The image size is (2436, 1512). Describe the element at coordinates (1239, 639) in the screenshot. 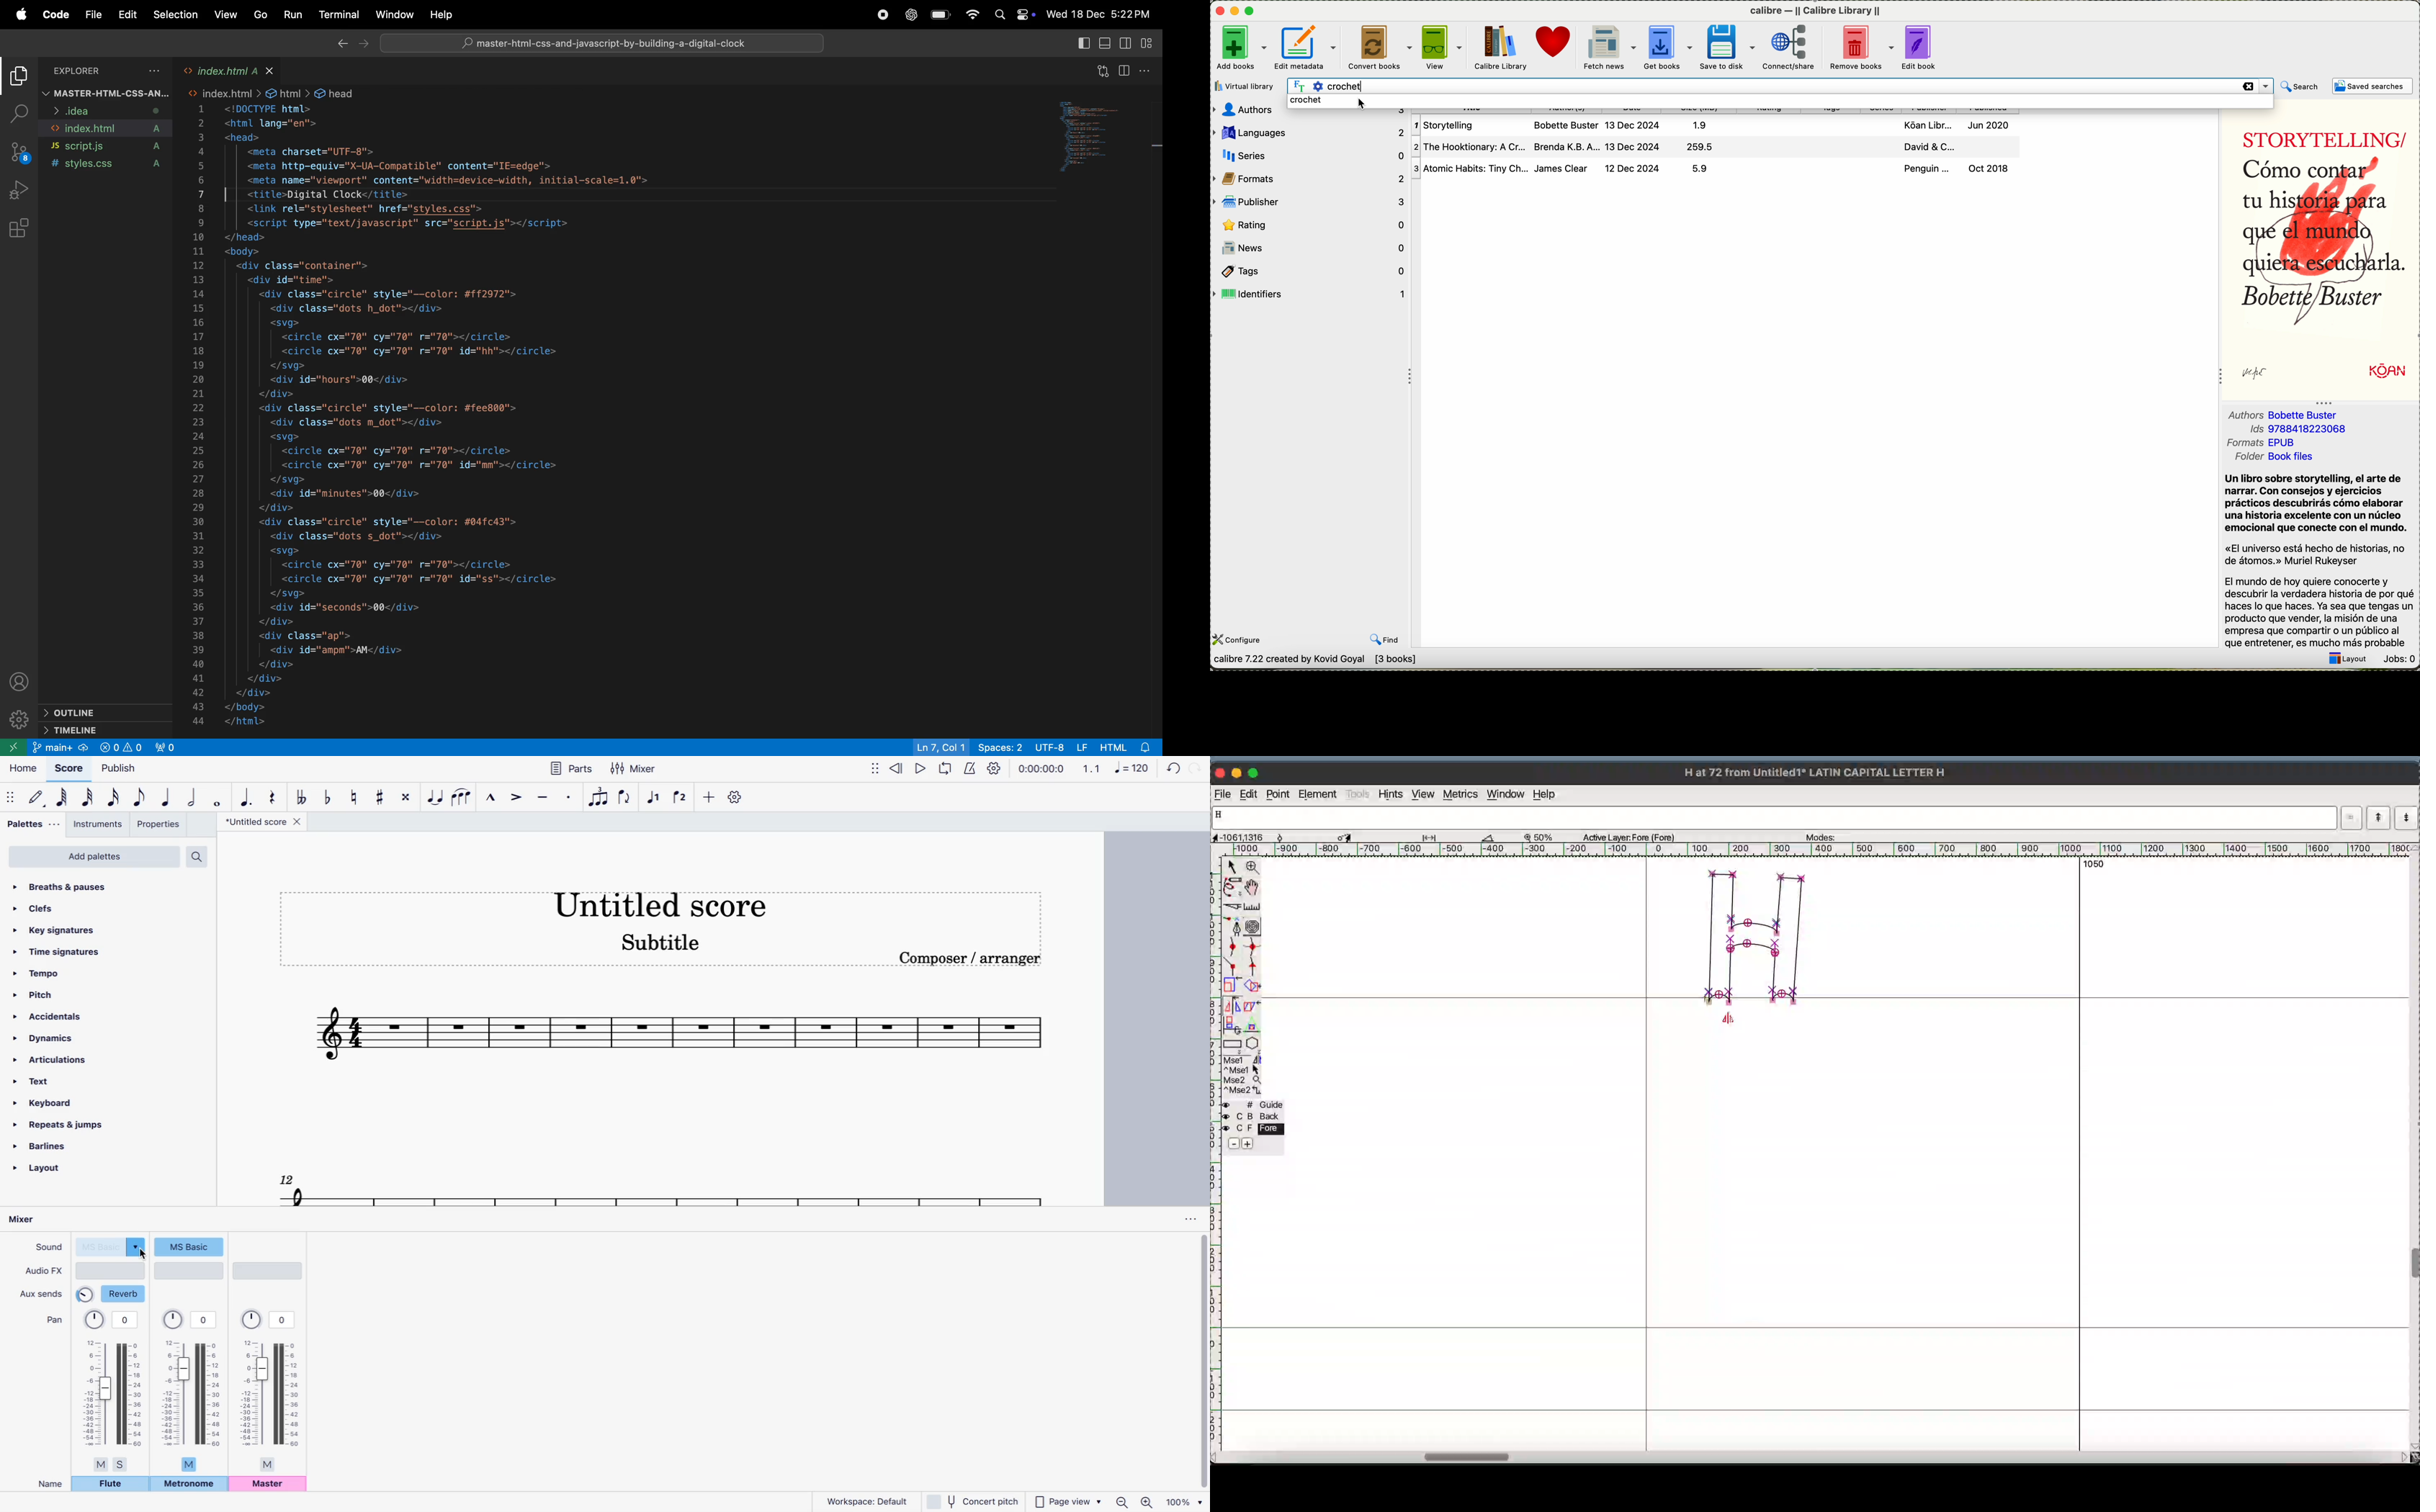

I see `configure` at that location.